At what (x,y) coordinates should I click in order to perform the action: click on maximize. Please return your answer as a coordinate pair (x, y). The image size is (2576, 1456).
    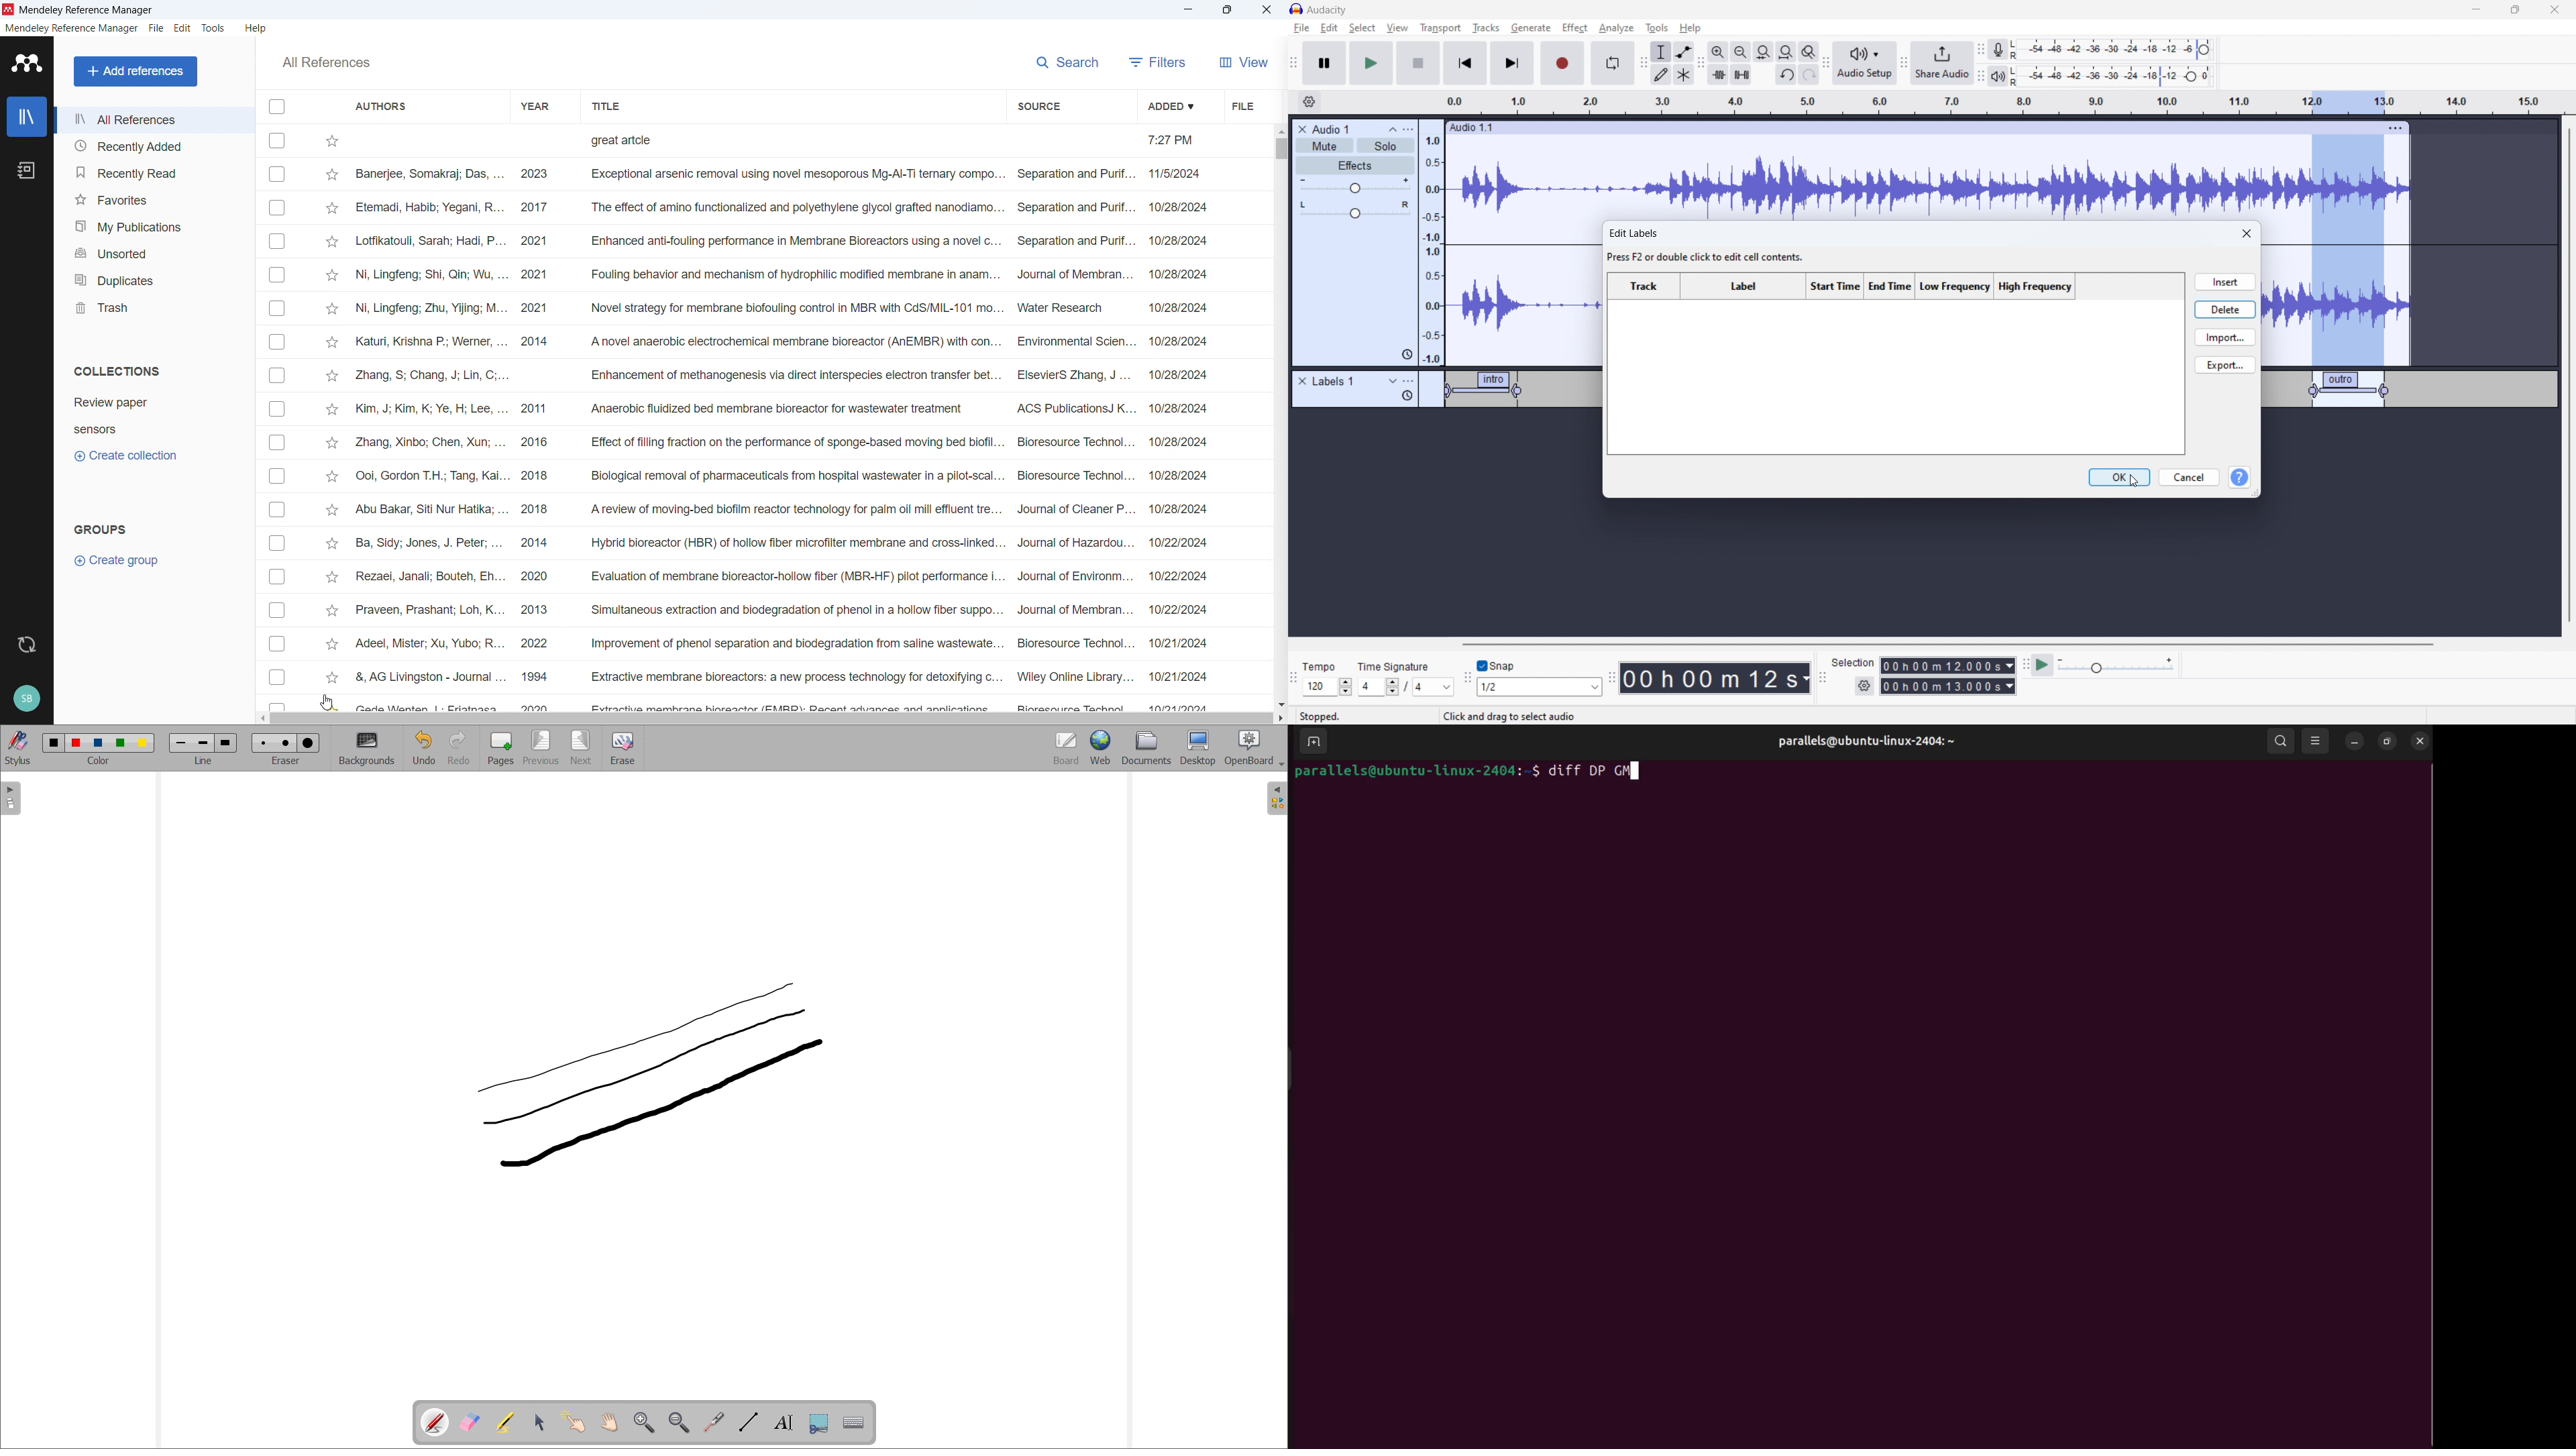
    Looking at the image, I should click on (2515, 10).